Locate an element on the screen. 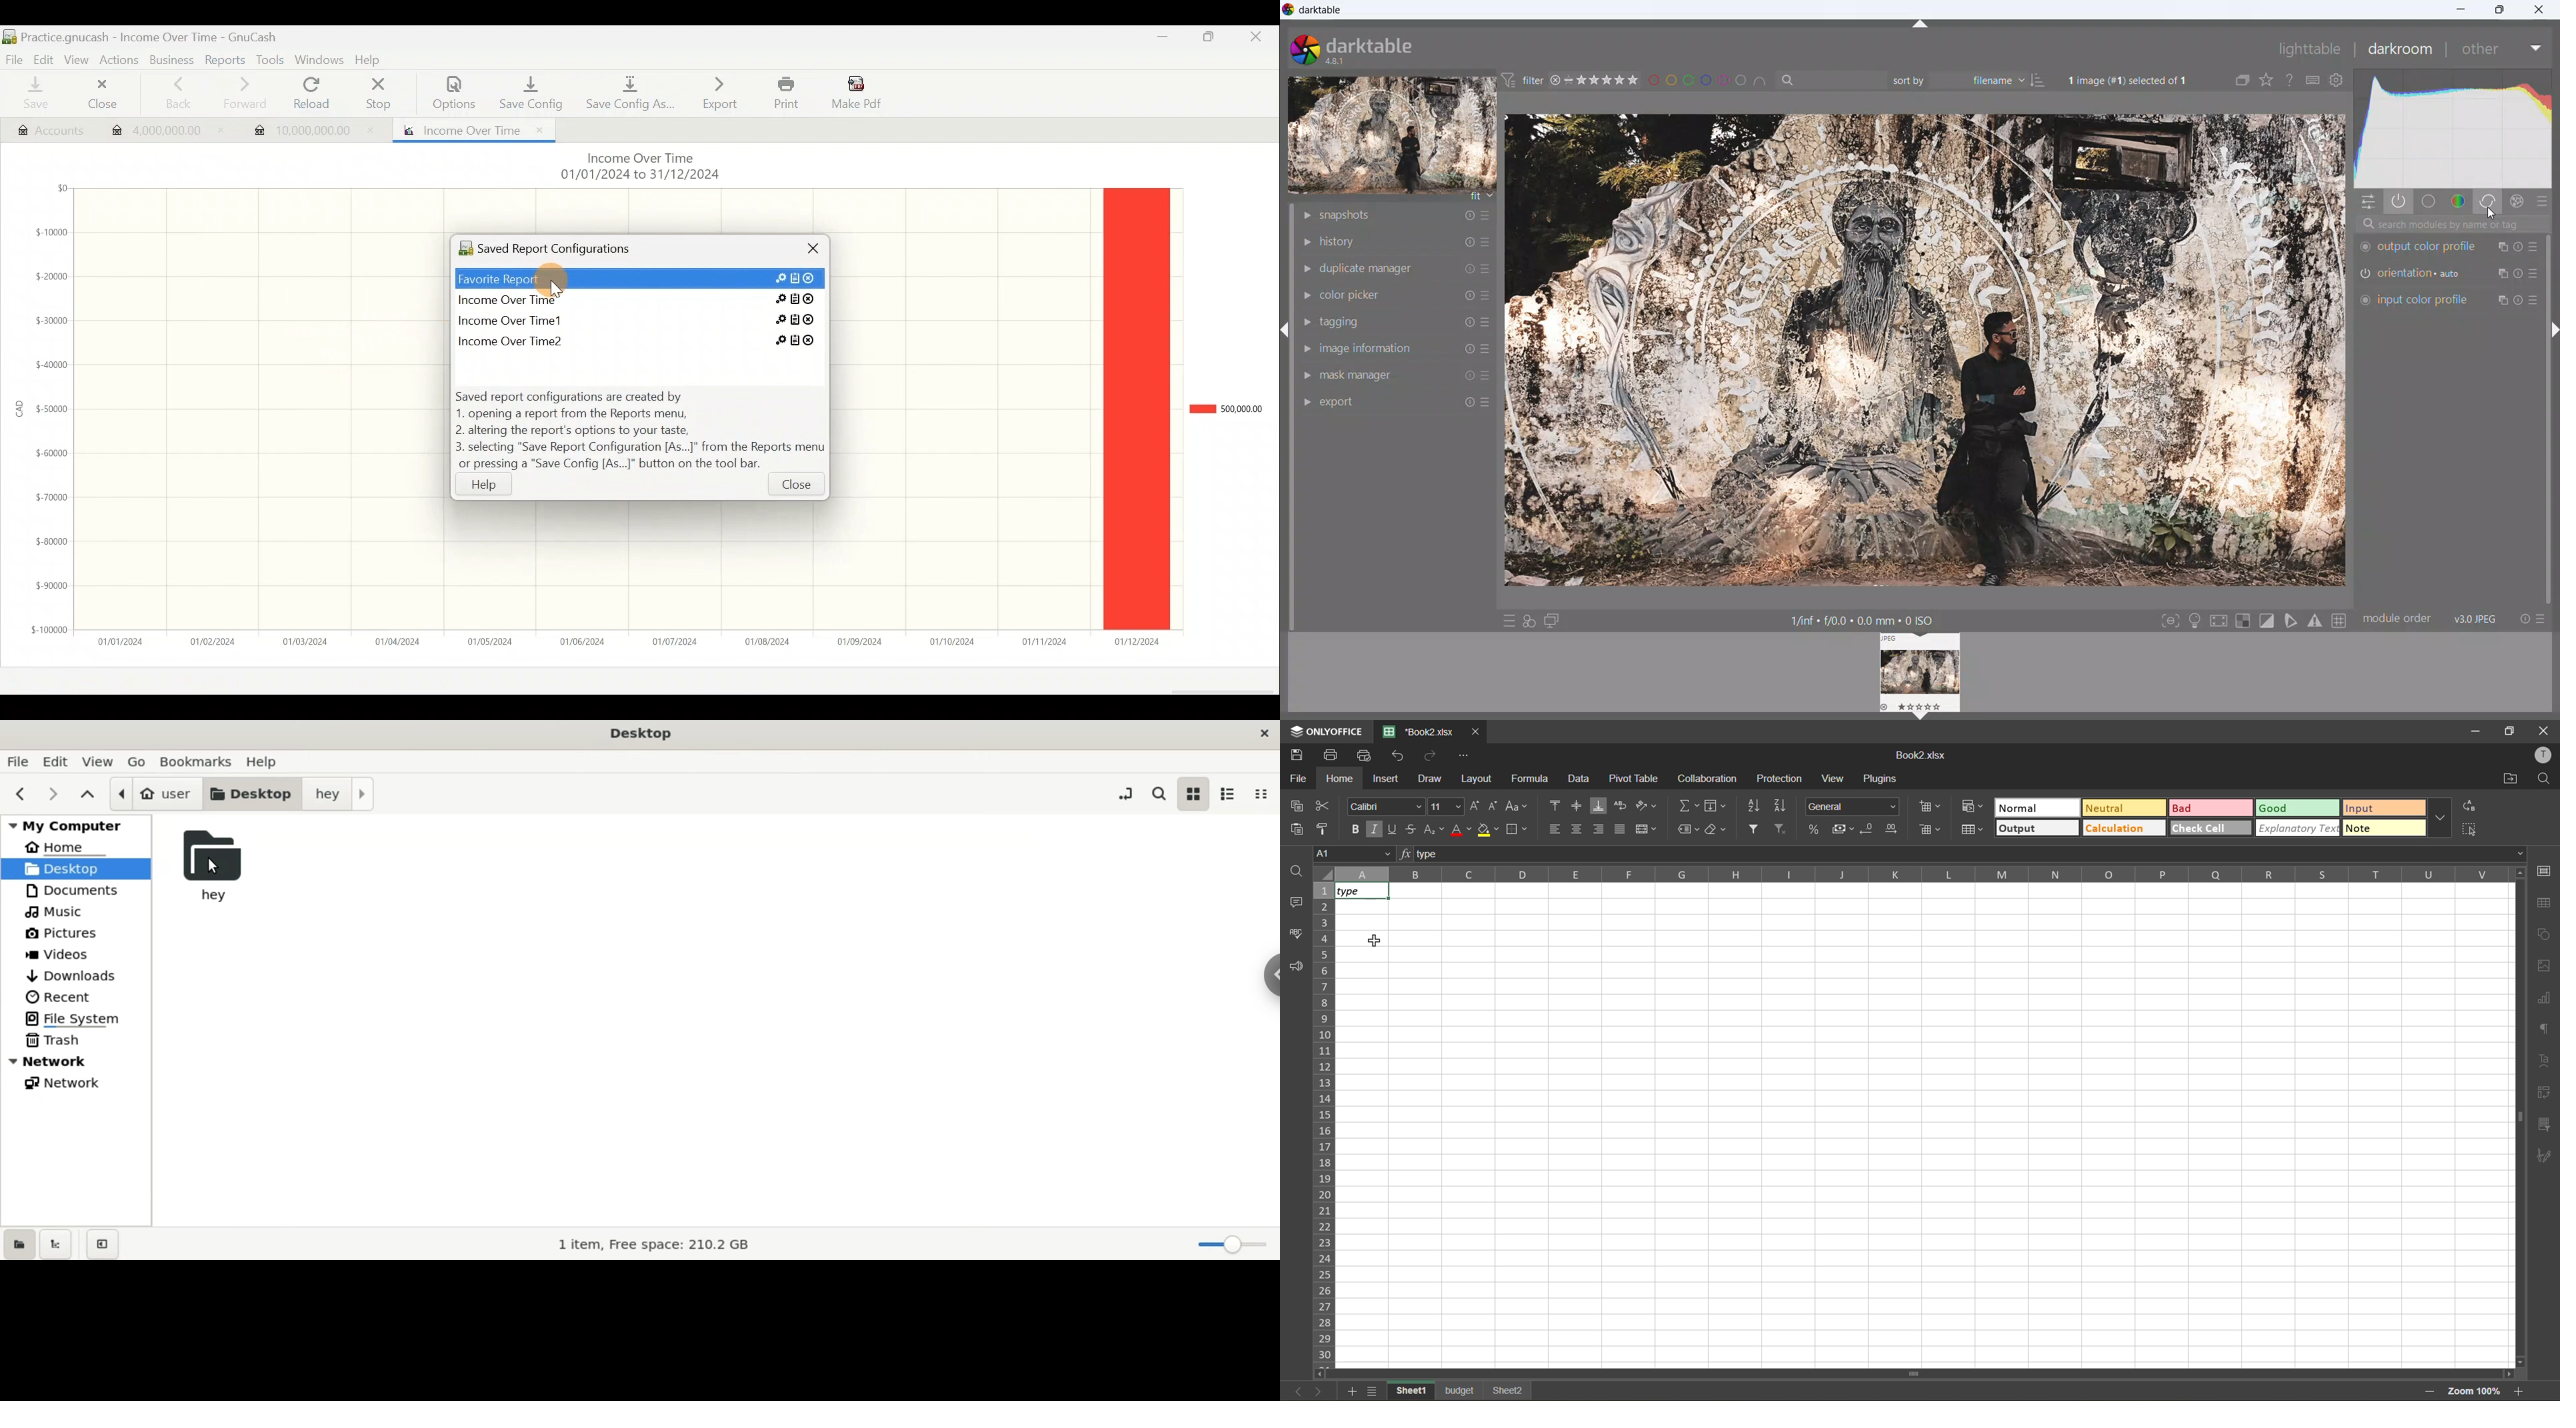  view is located at coordinates (1832, 780).